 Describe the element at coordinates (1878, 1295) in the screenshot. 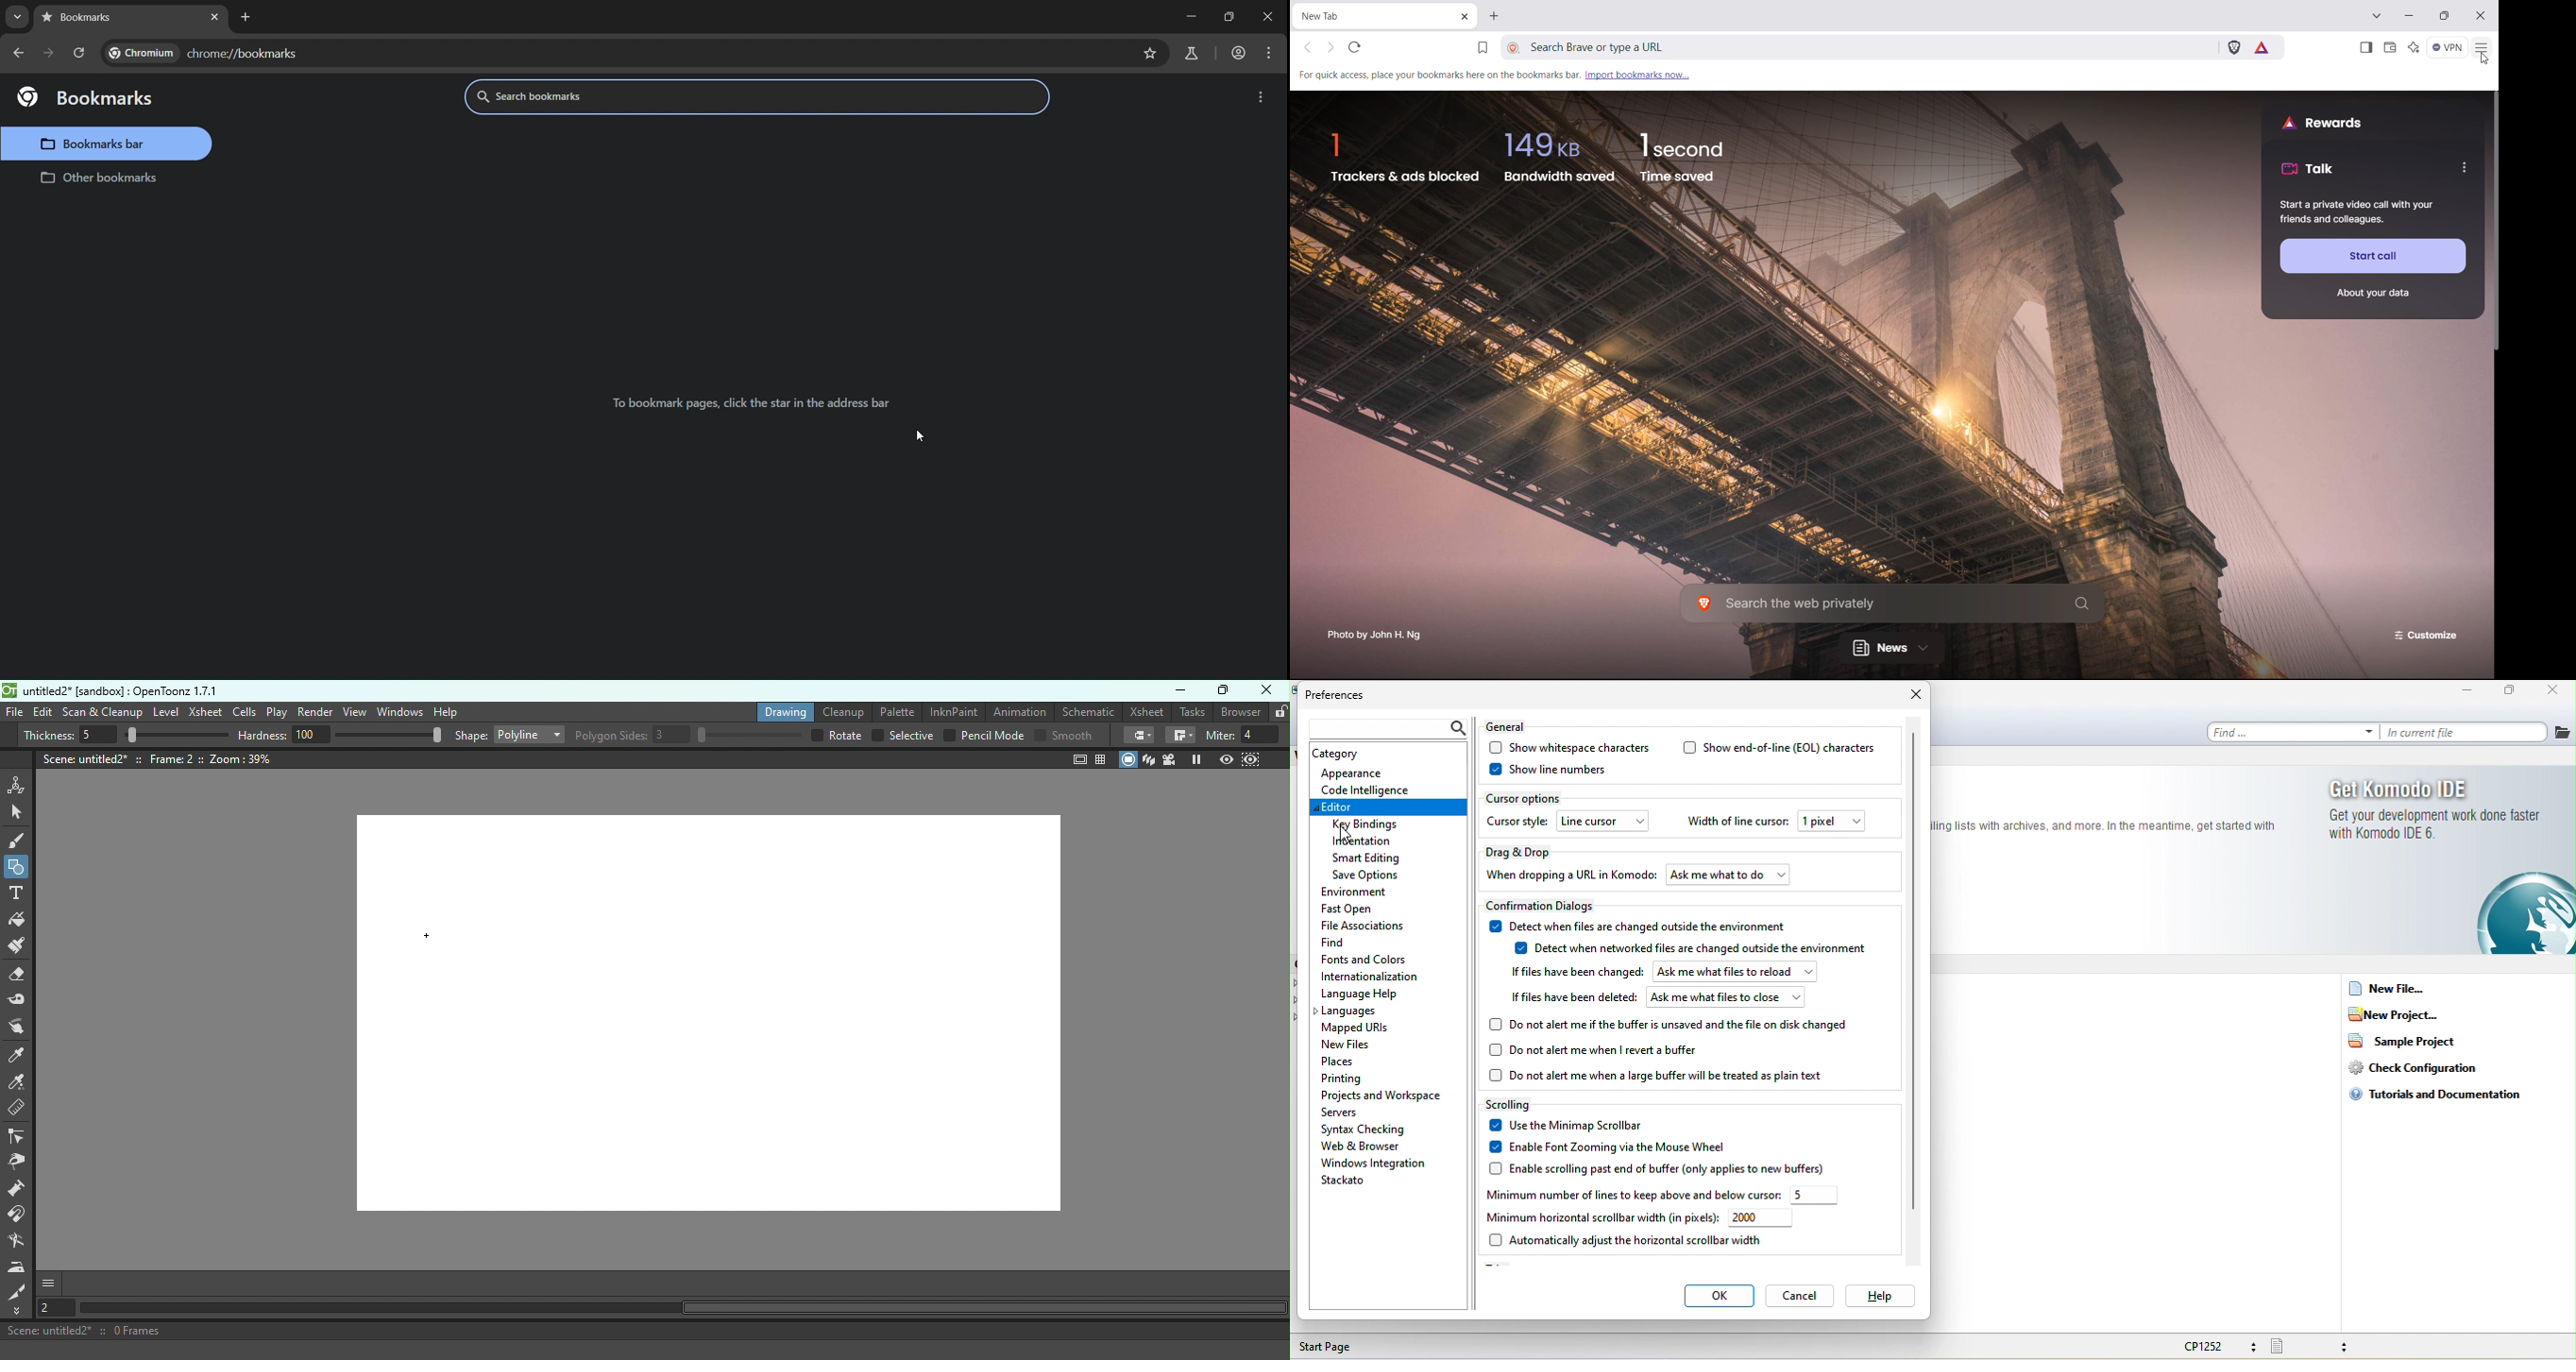

I see `help` at that location.